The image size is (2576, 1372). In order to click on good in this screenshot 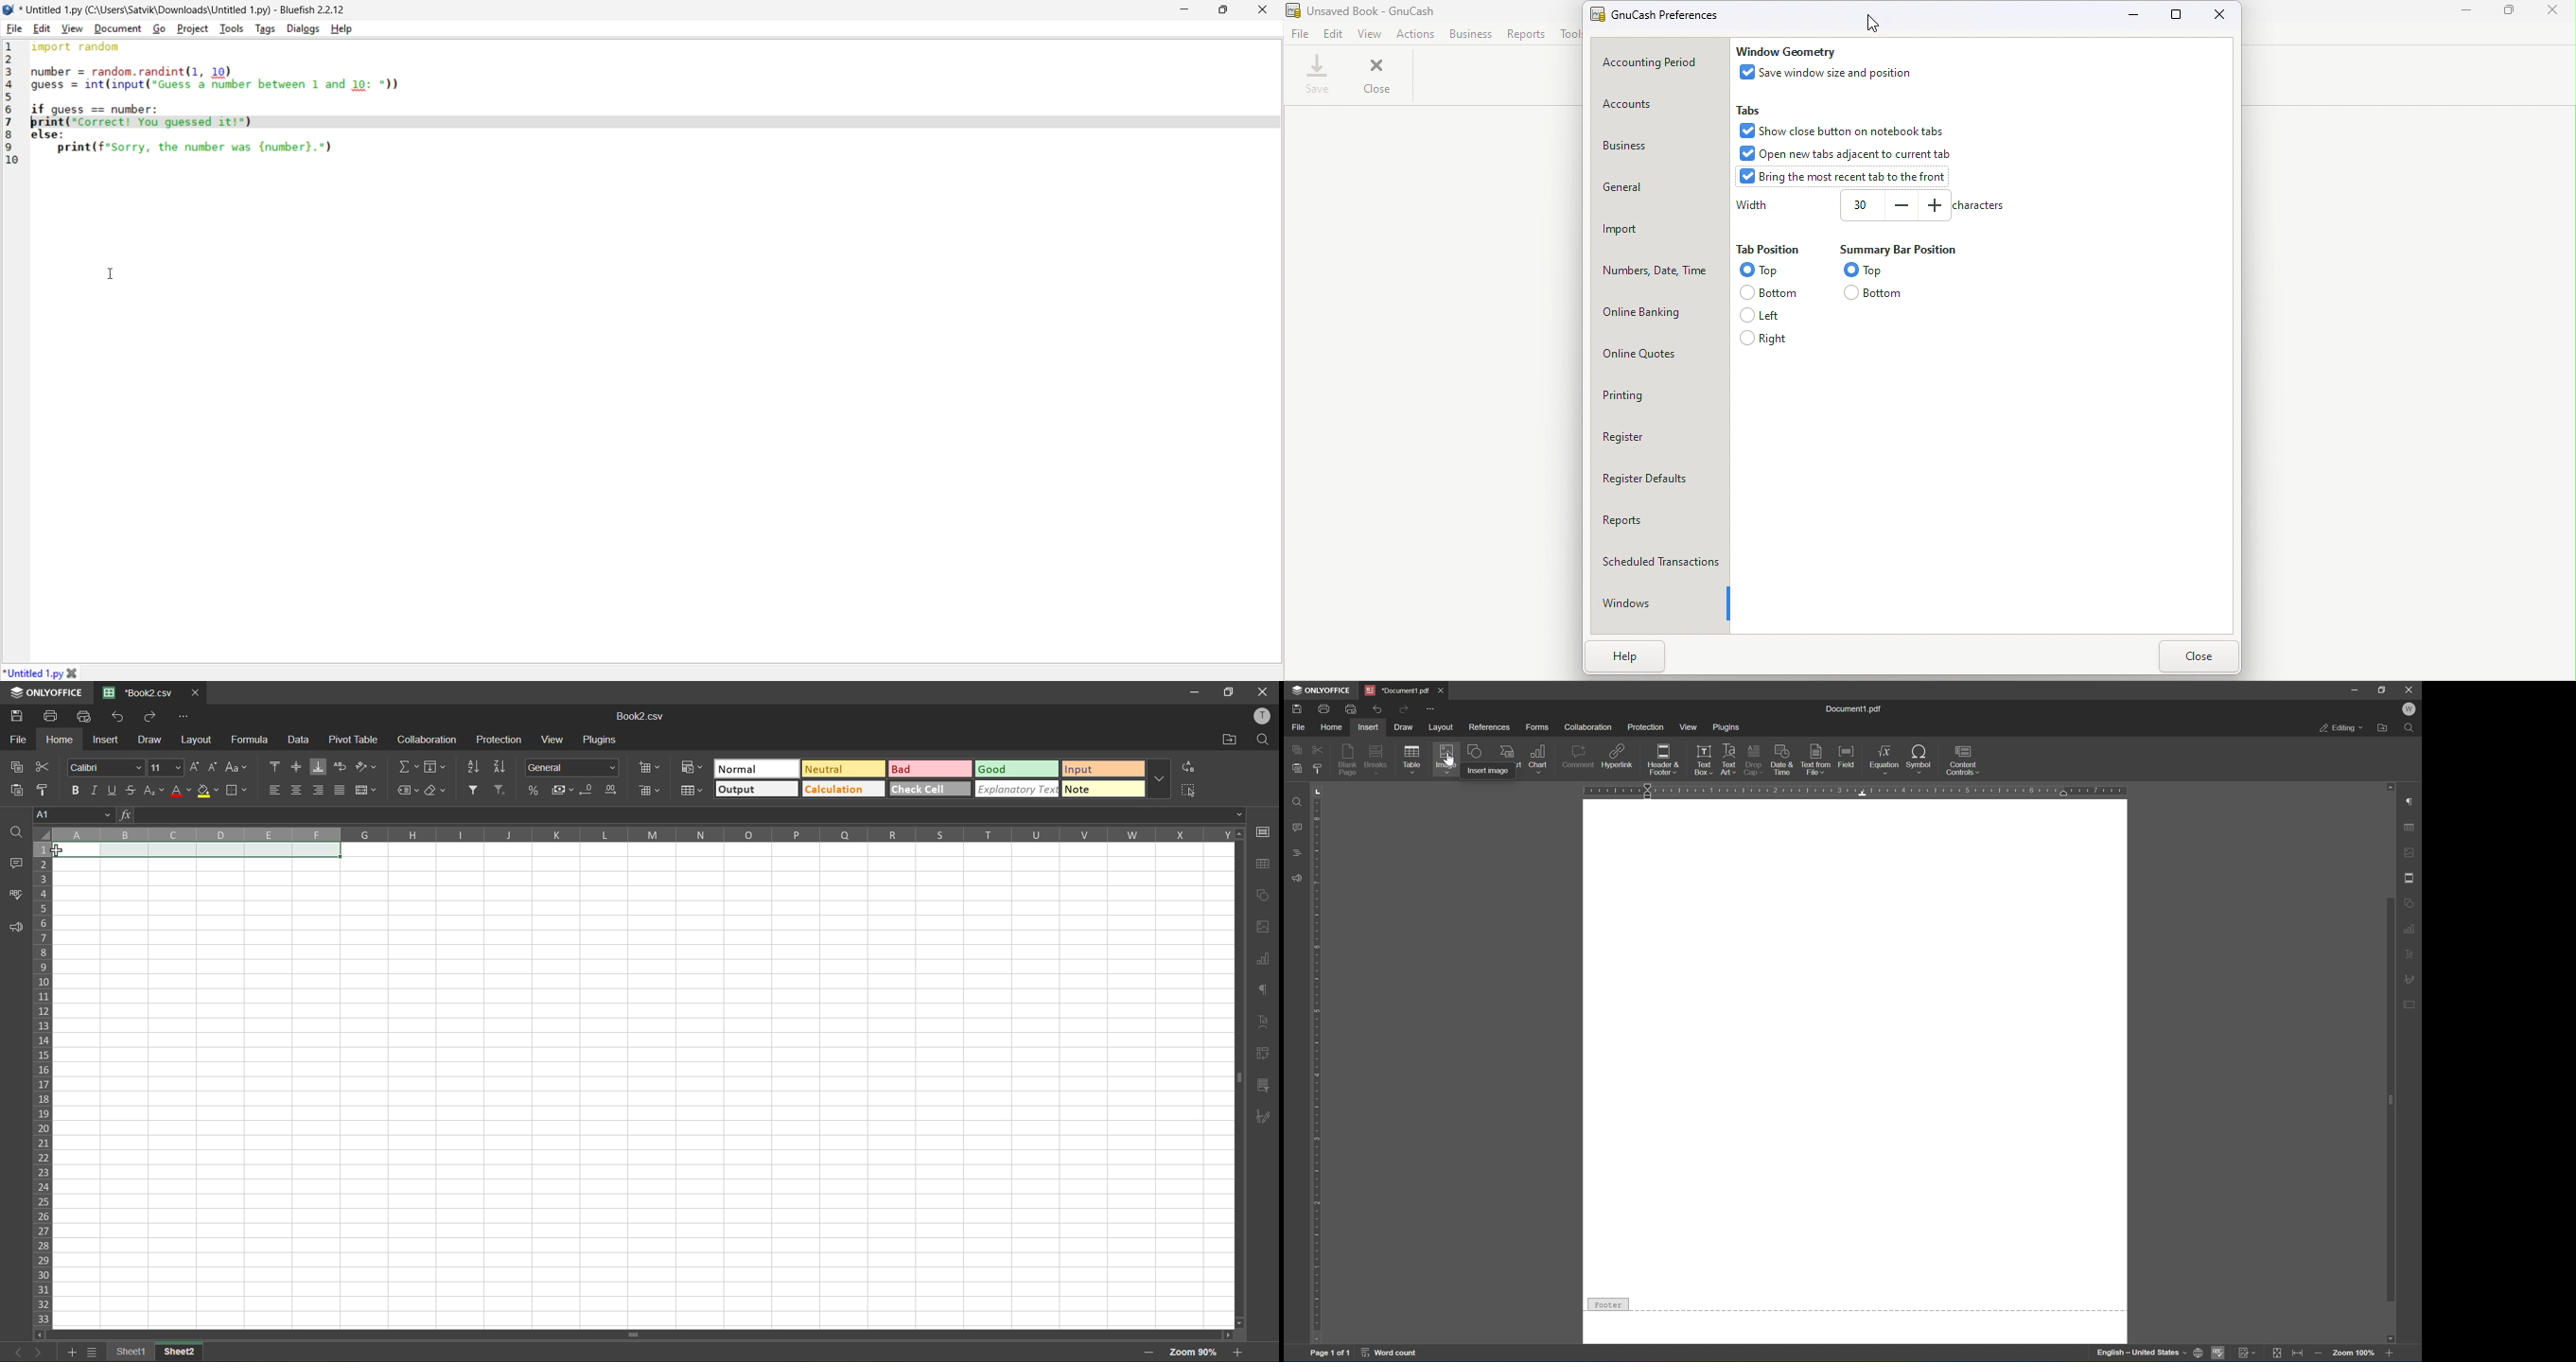, I will do `click(1018, 768)`.